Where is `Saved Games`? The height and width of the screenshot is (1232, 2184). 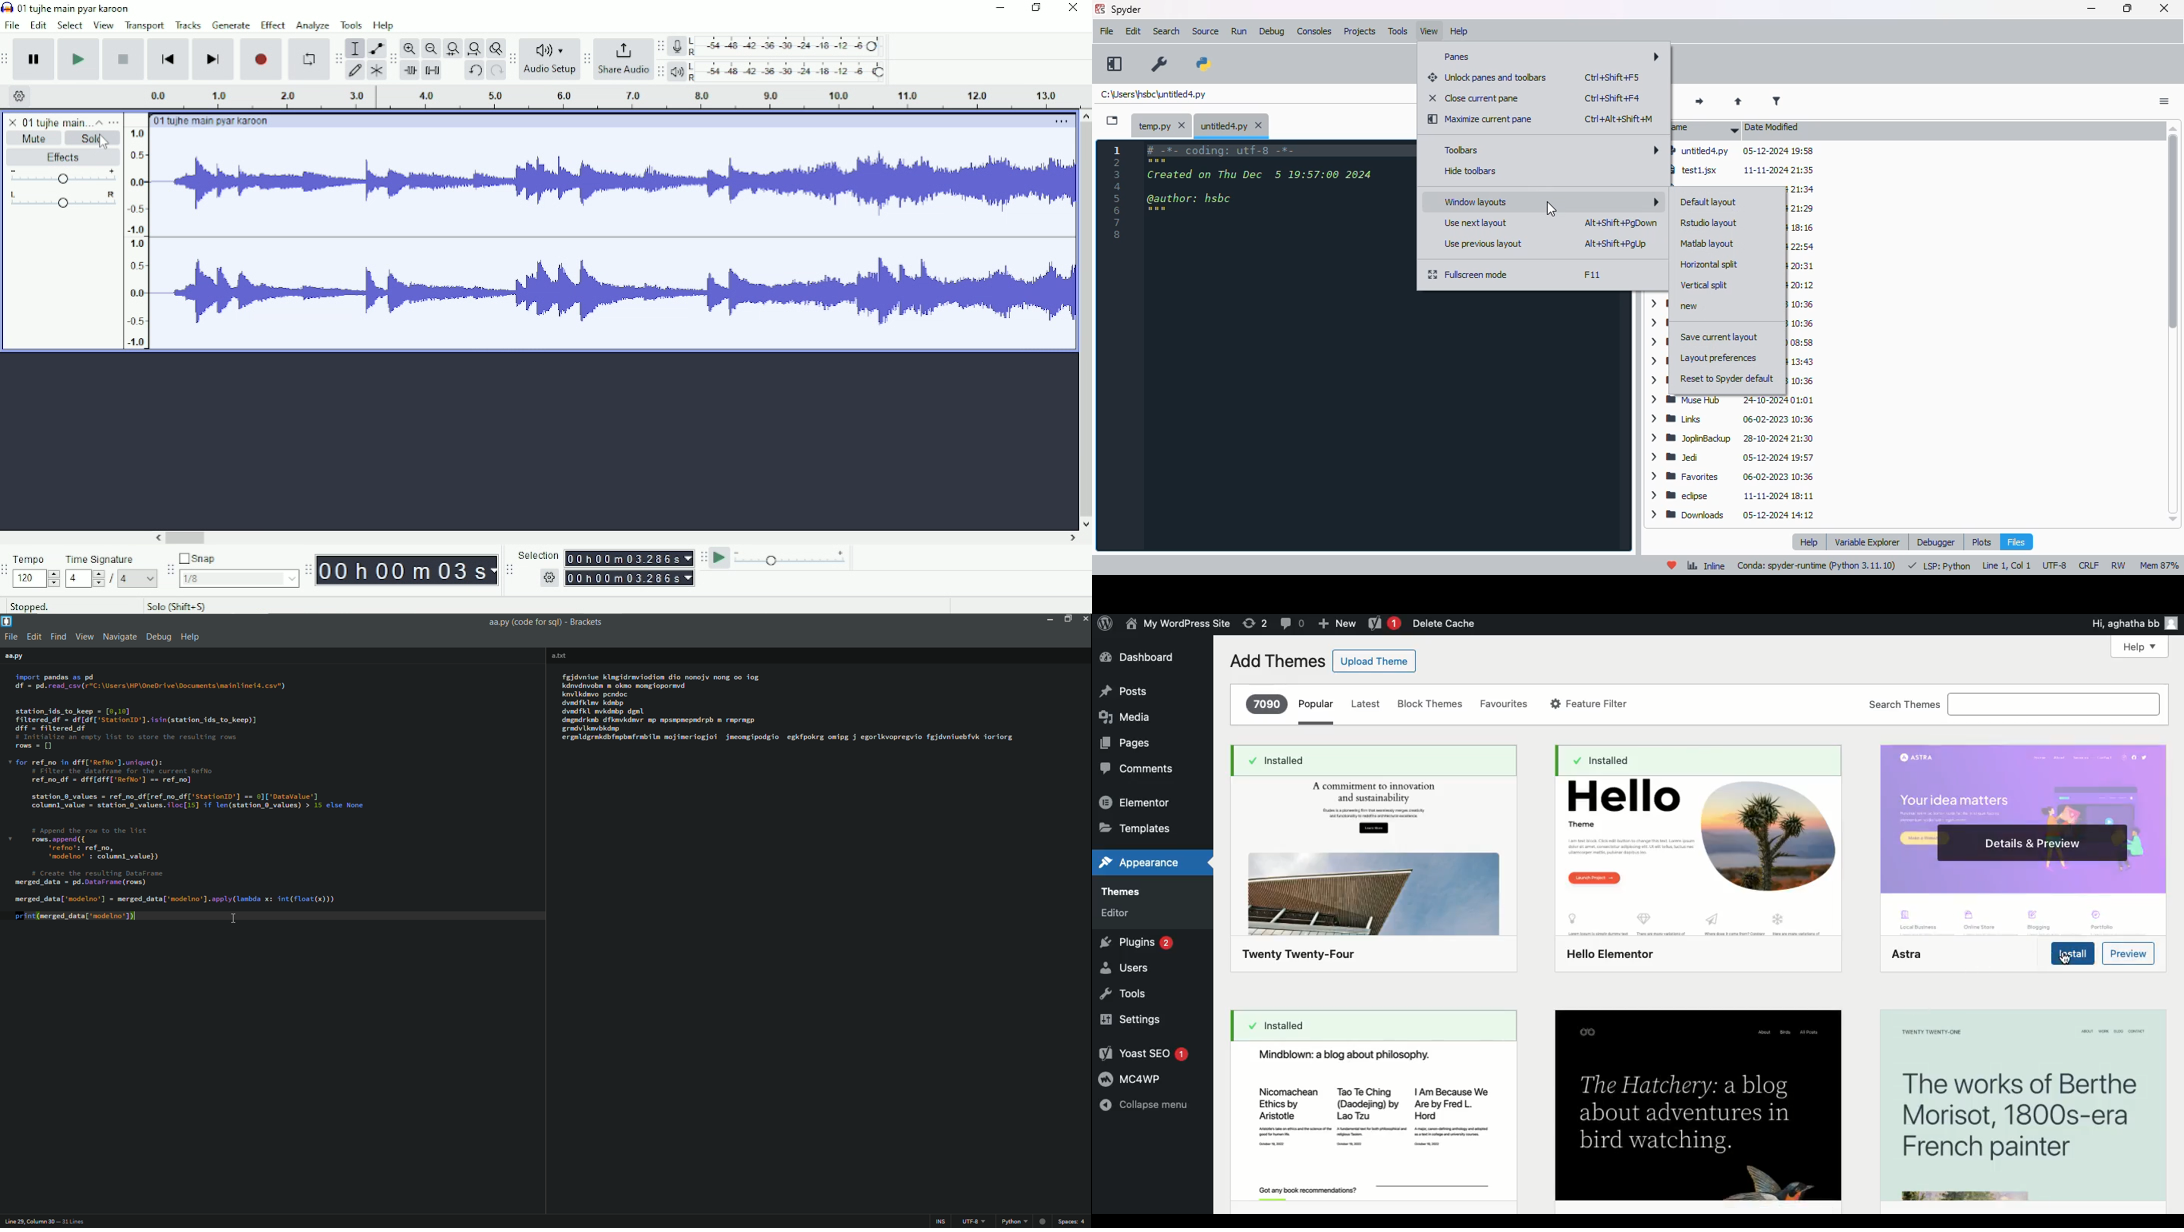
Saved Games is located at coordinates (1803, 324).